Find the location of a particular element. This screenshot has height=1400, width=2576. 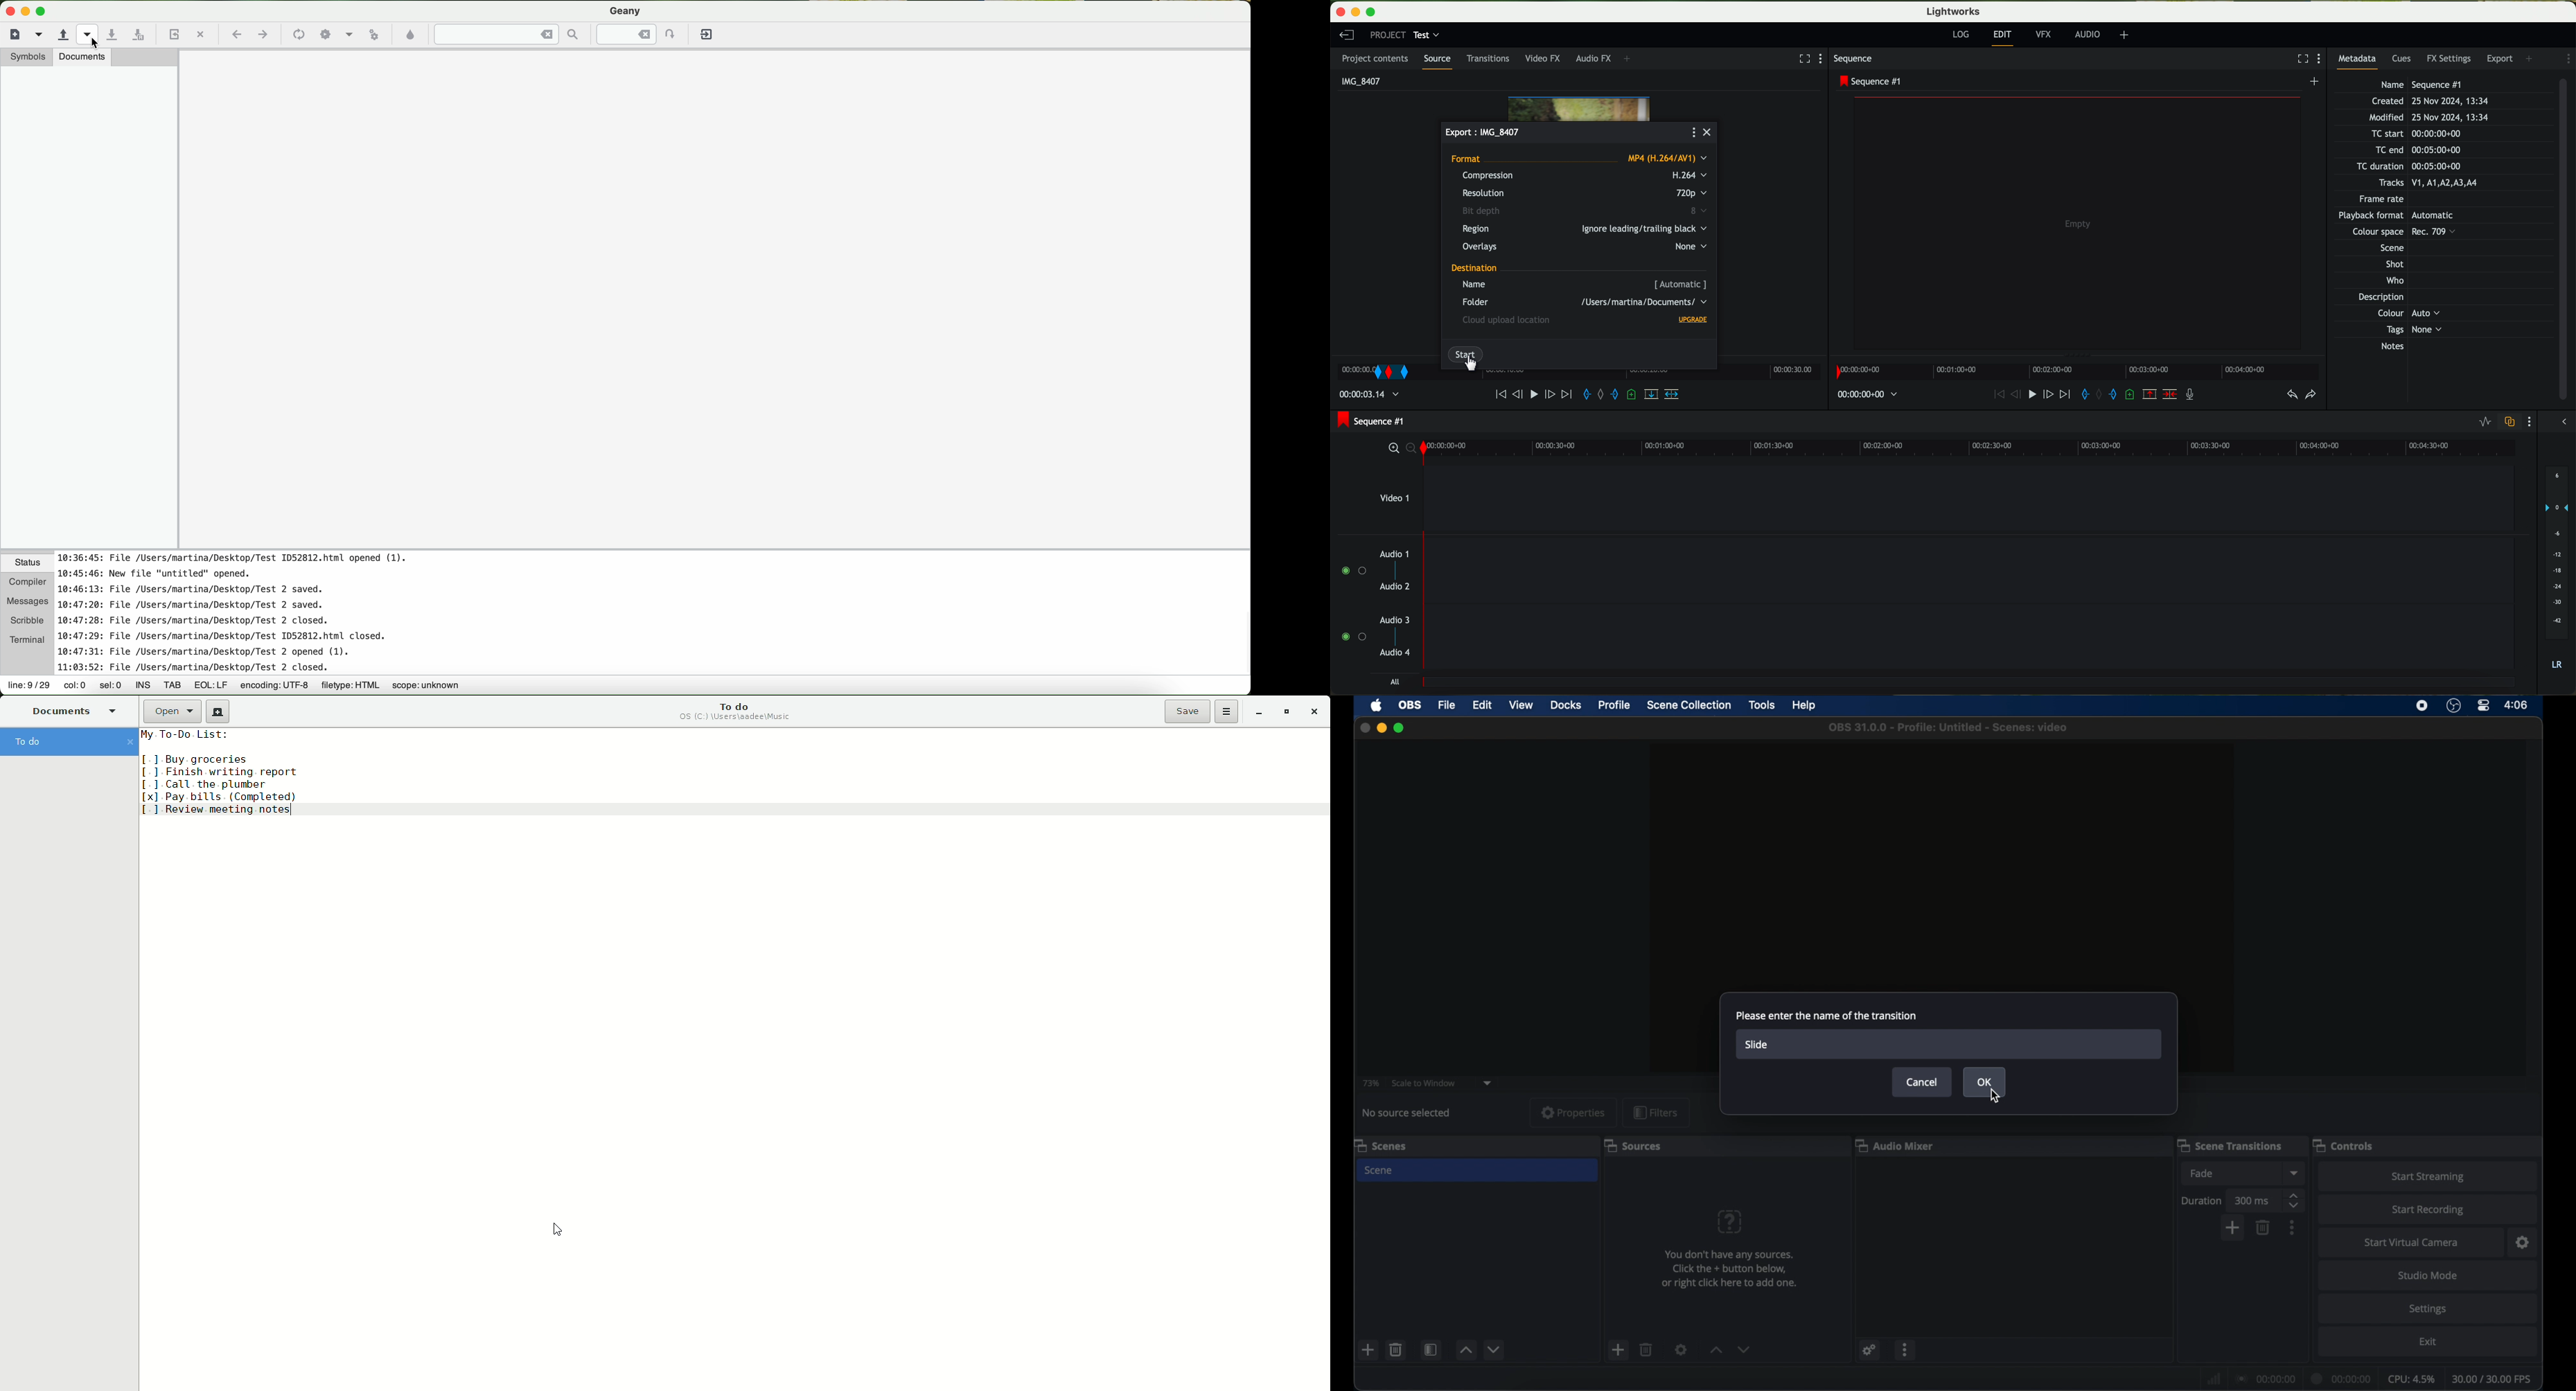

Modified is located at coordinates (2428, 118).